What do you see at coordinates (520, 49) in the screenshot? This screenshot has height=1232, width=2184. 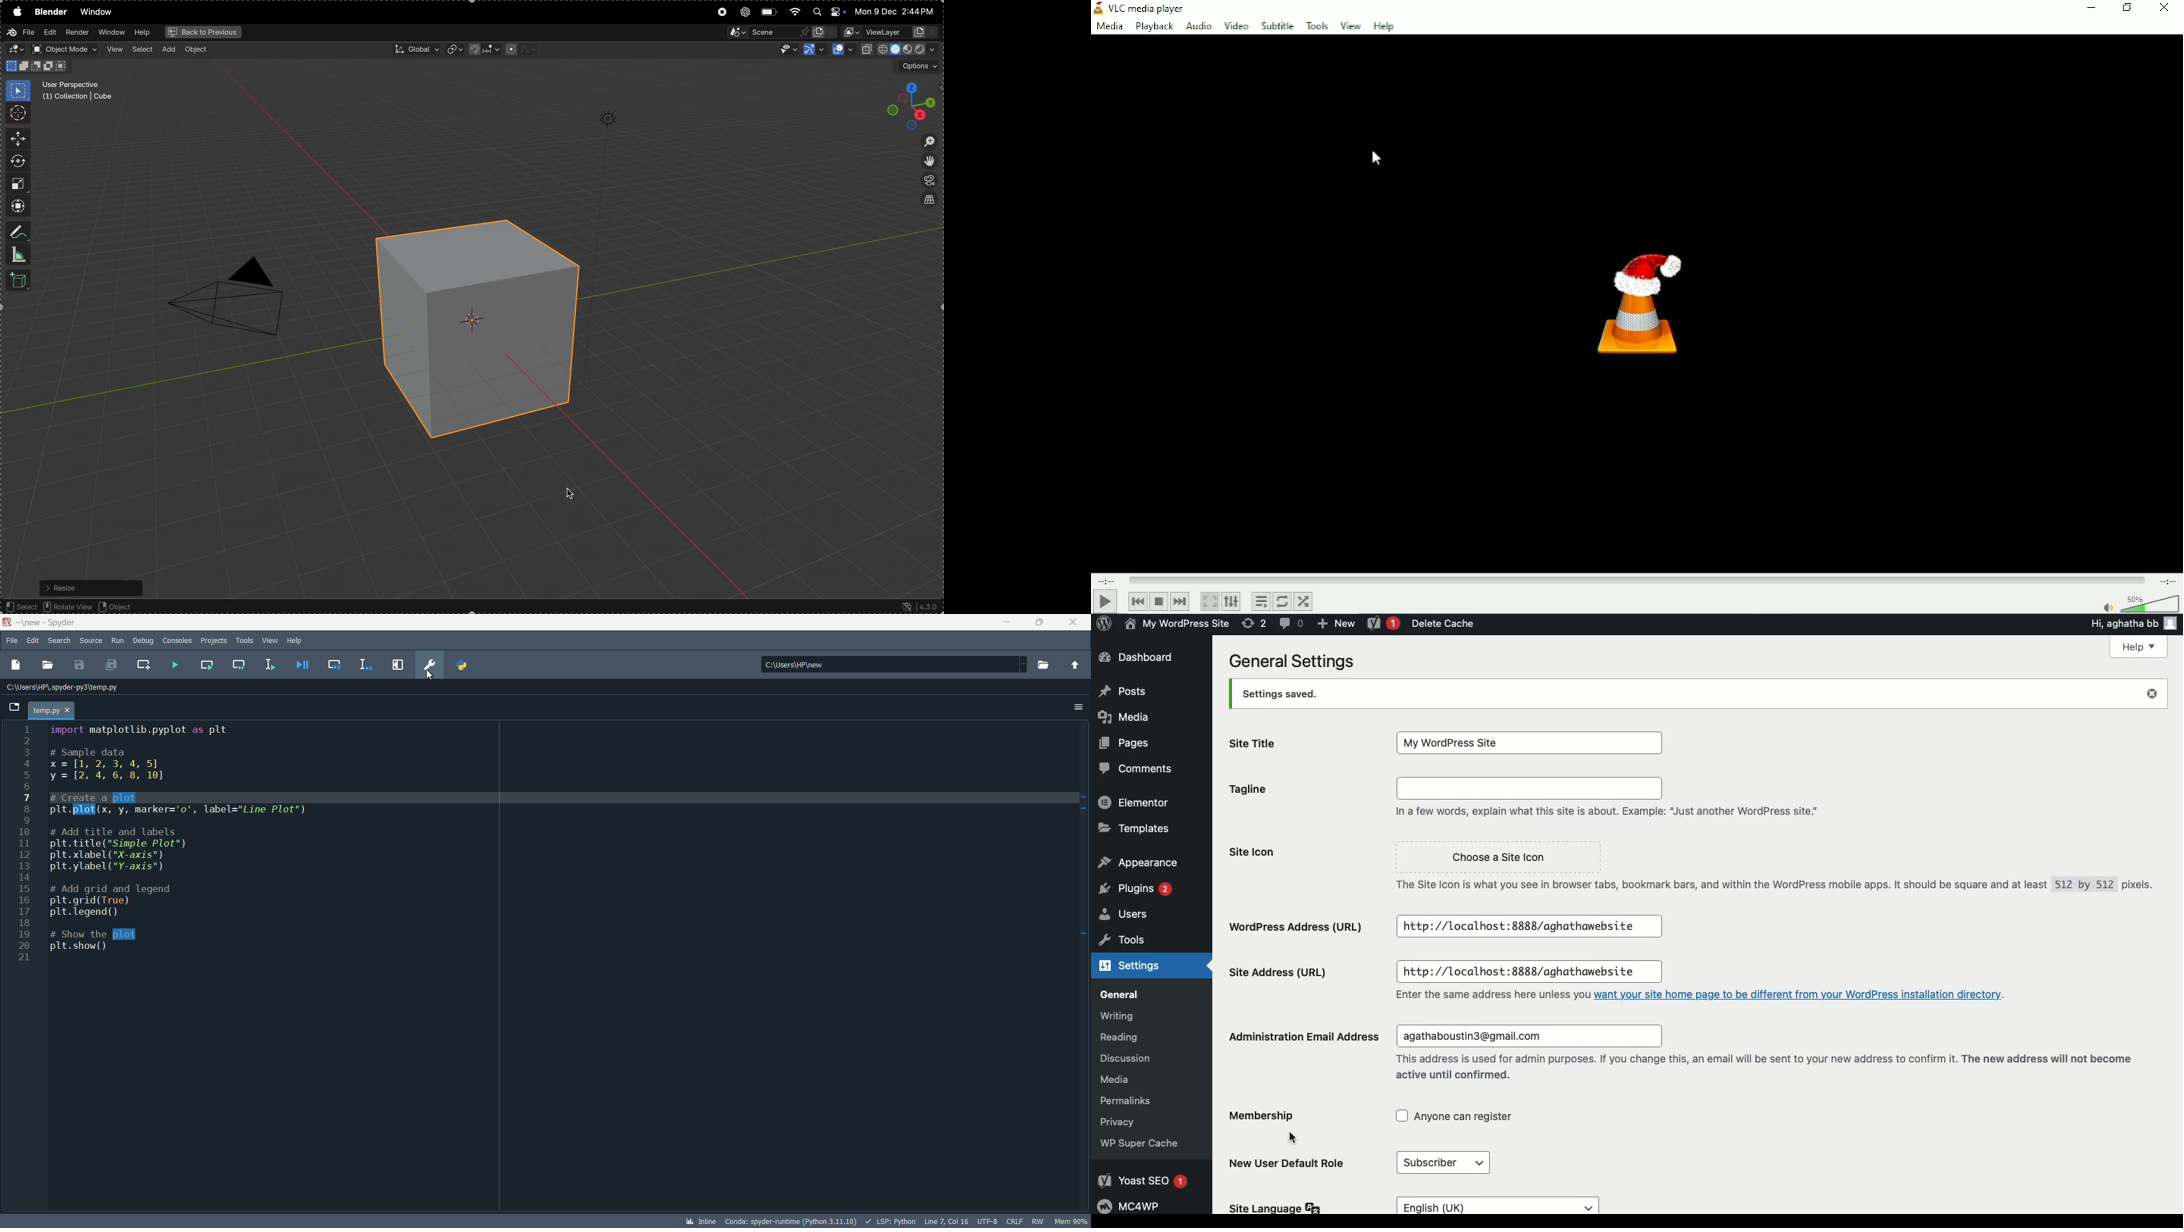 I see `proportional fall off` at bounding box center [520, 49].